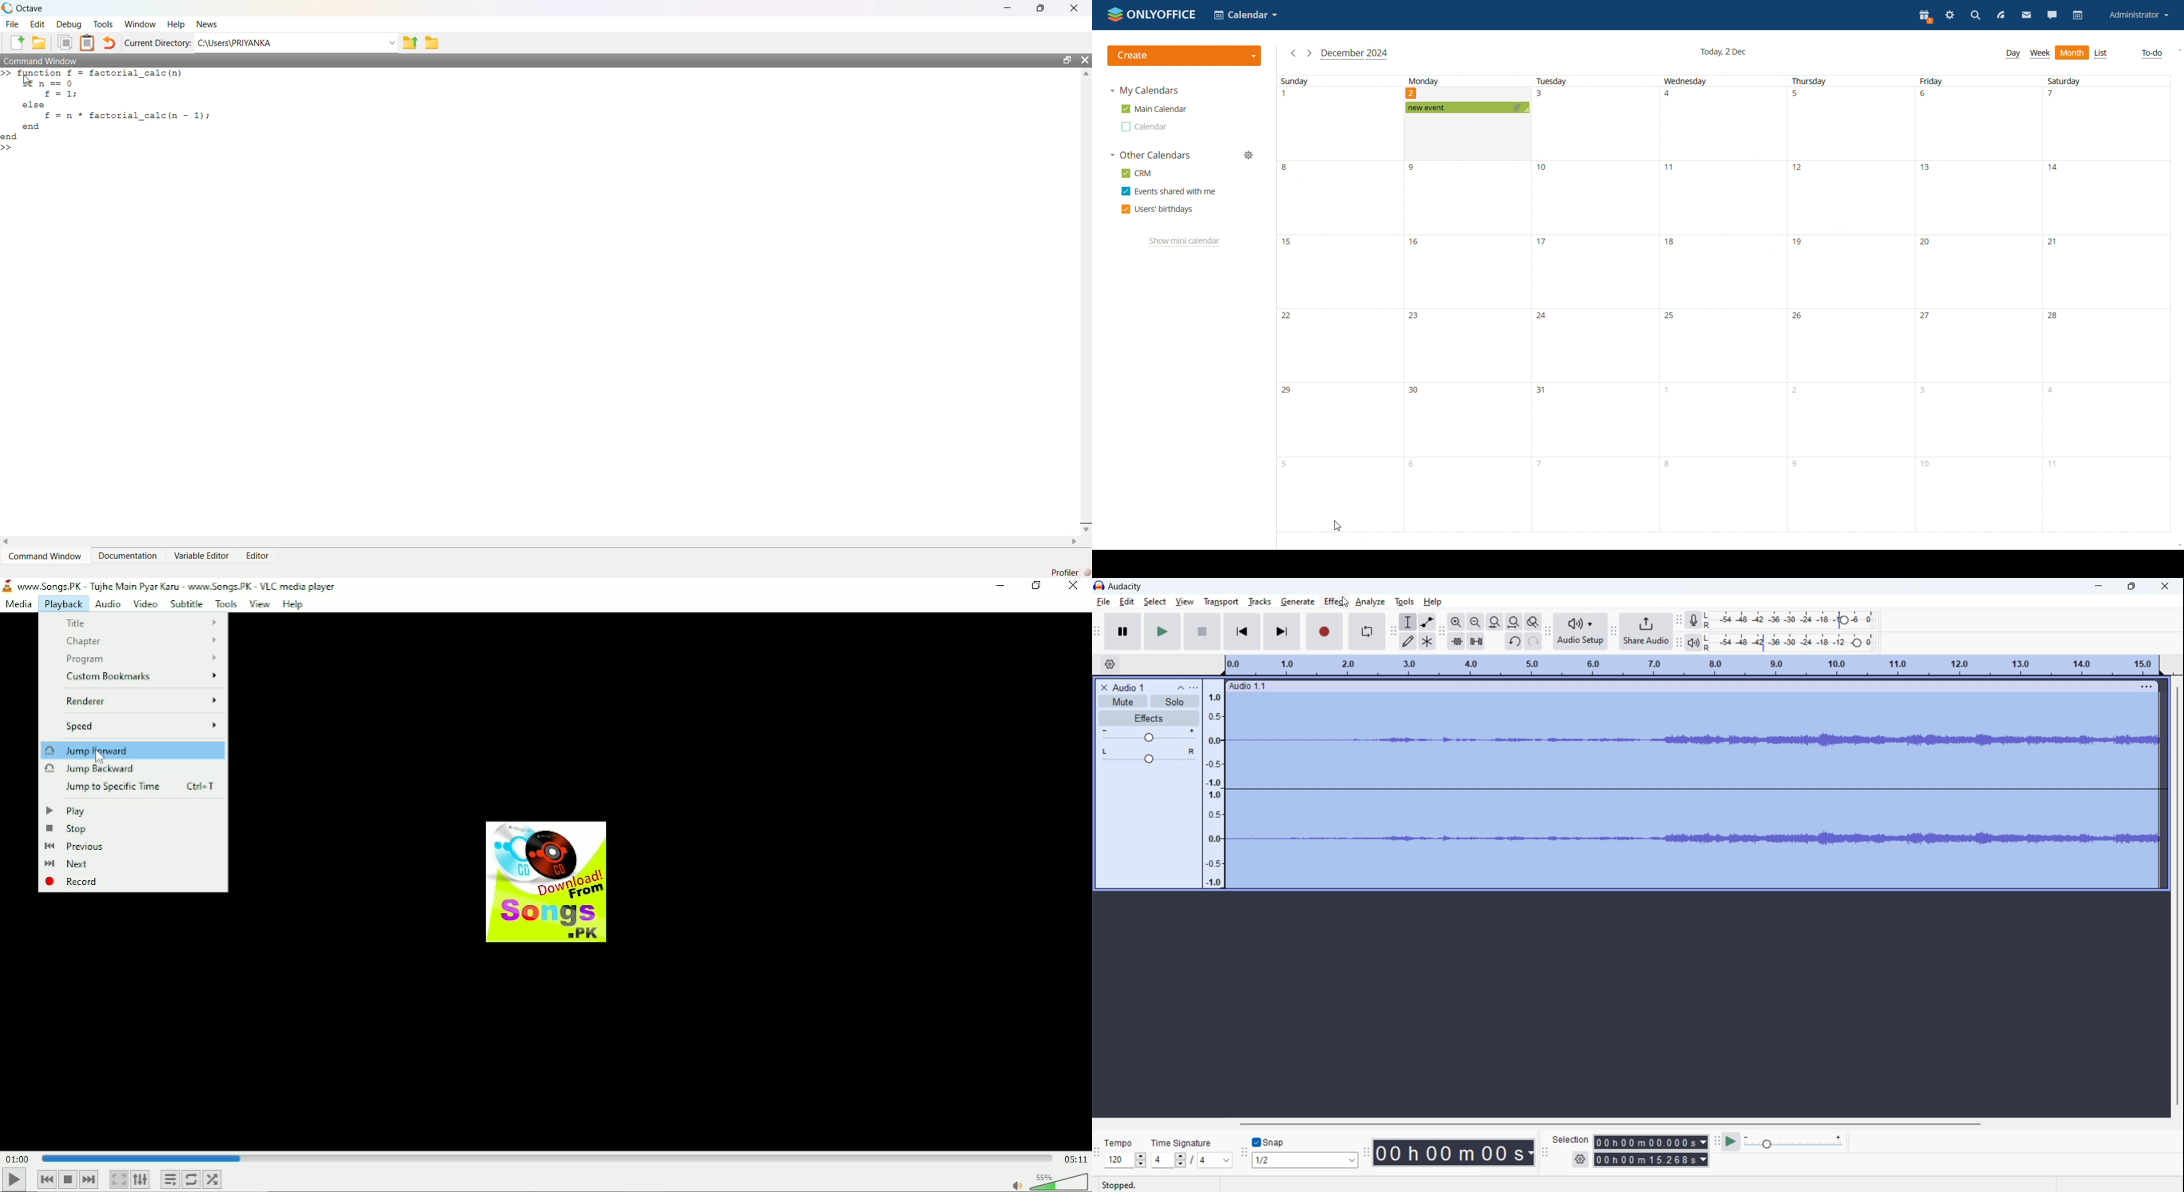 The image size is (2184, 1204). I want to click on playback meter toolbar, so click(1679, 642).